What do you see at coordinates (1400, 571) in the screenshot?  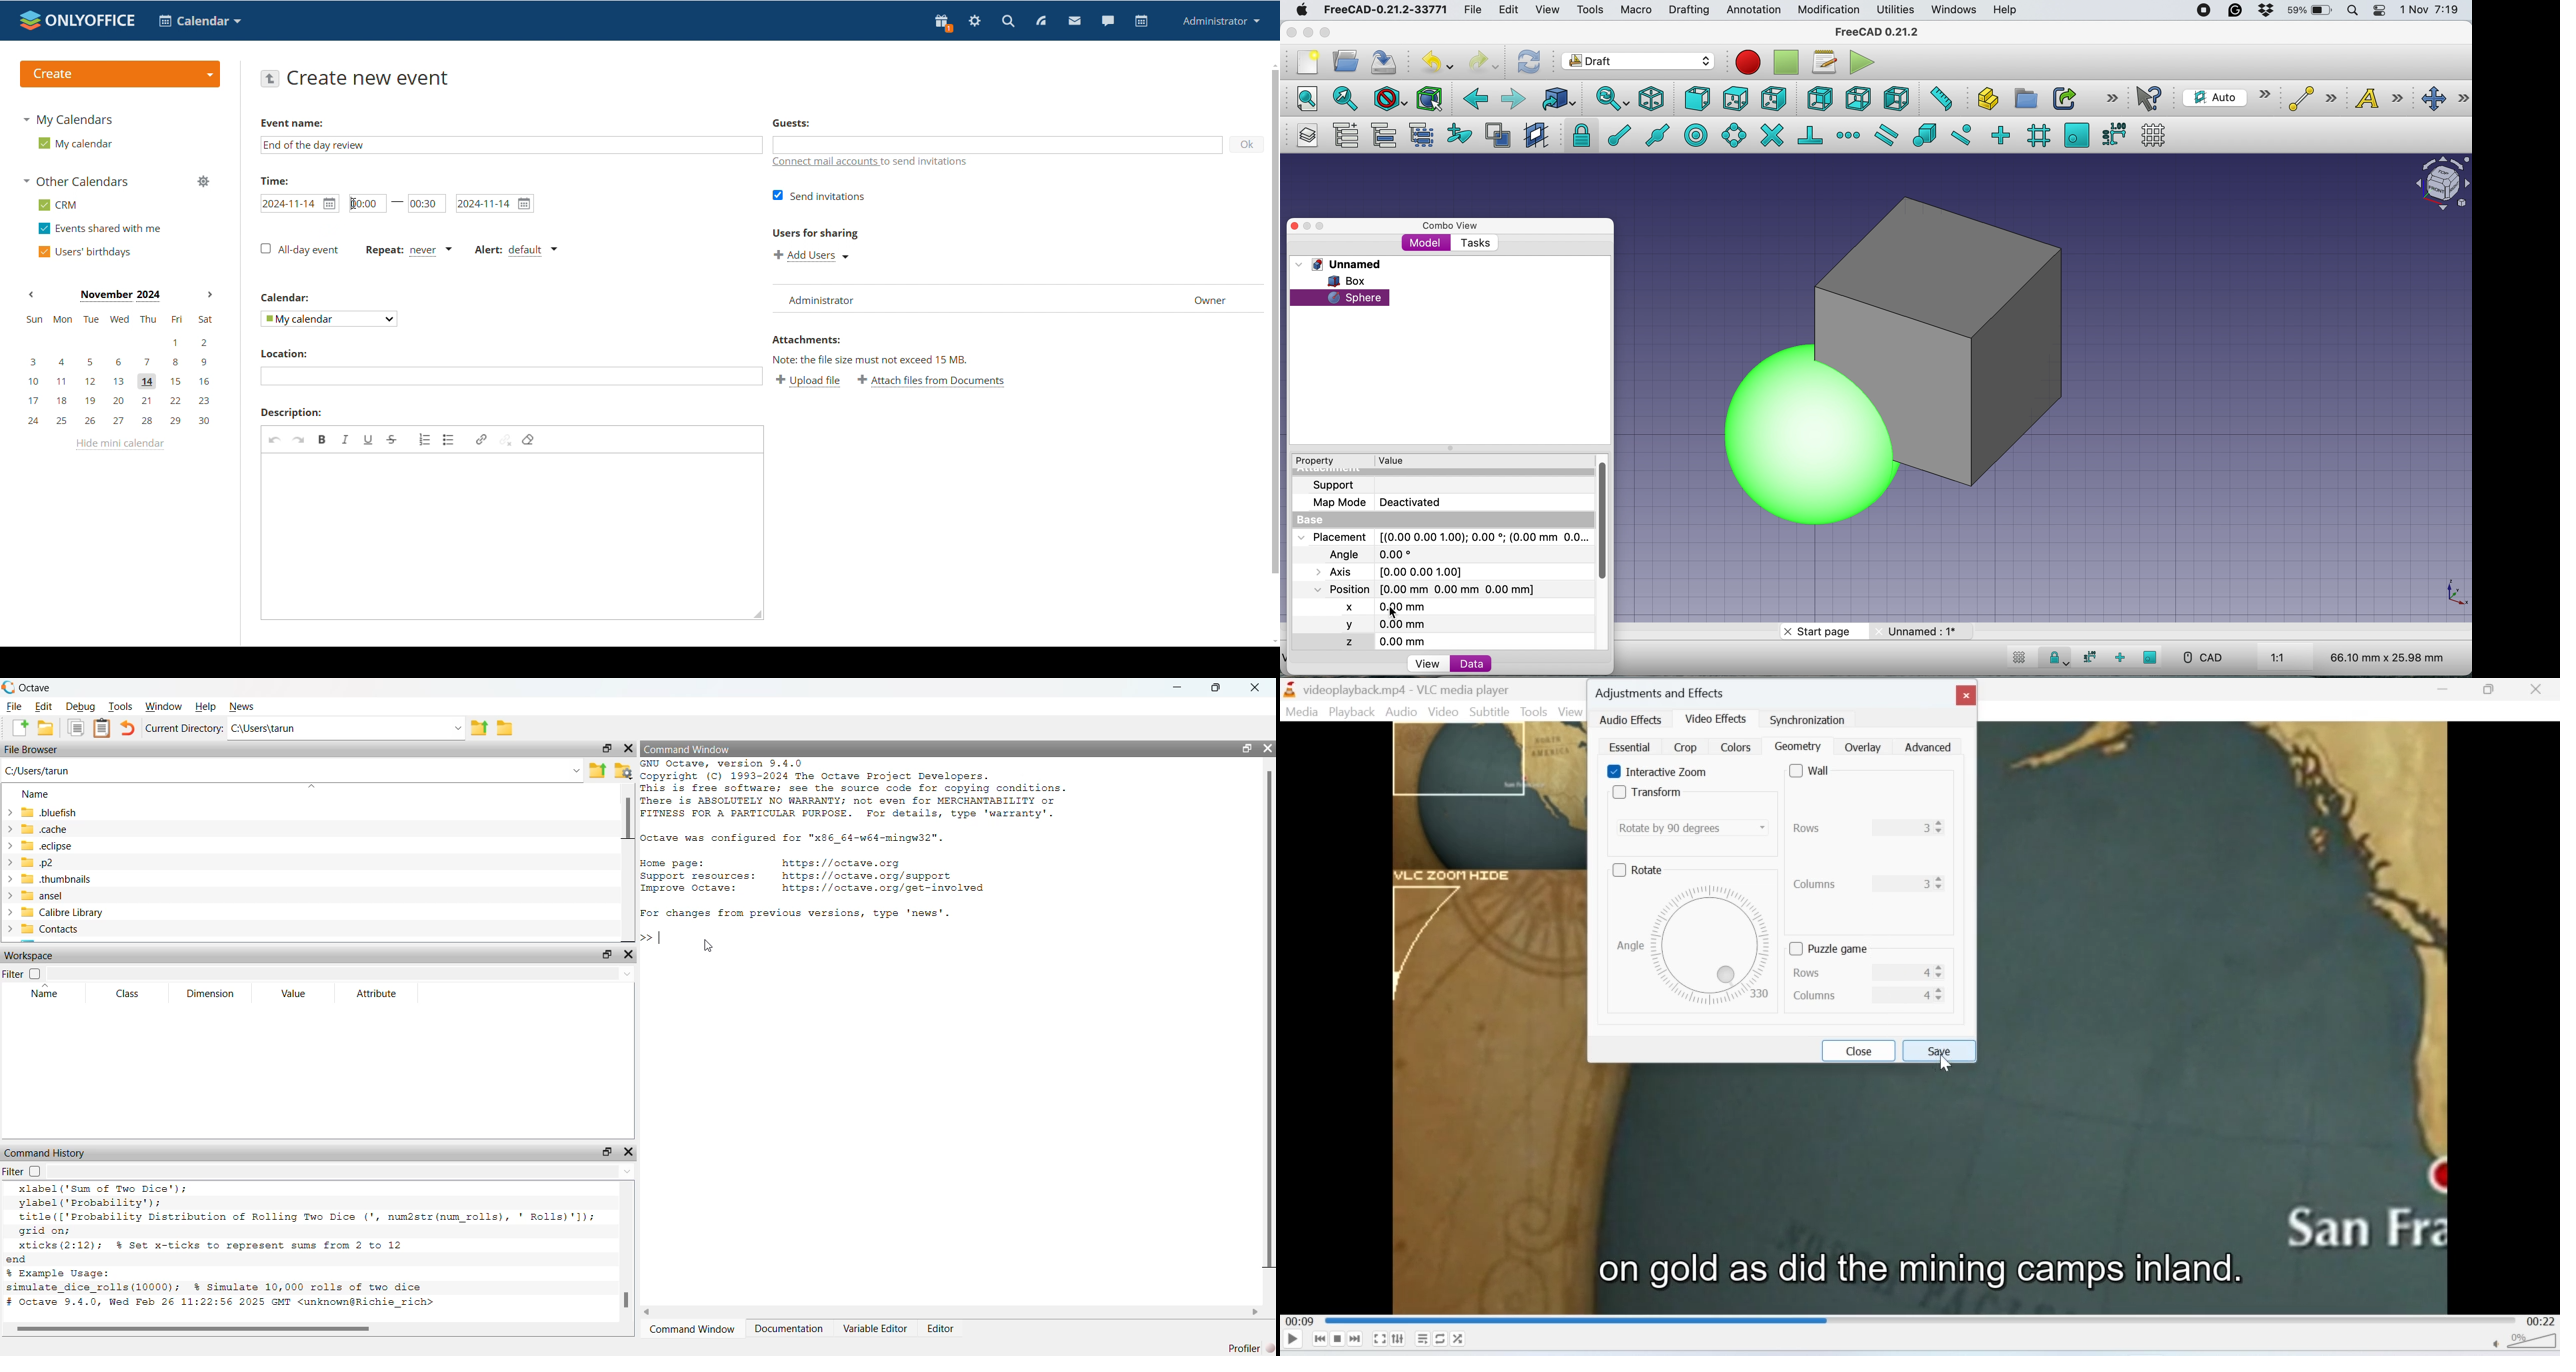 I see `axis` at bounding box center [1400, 571].